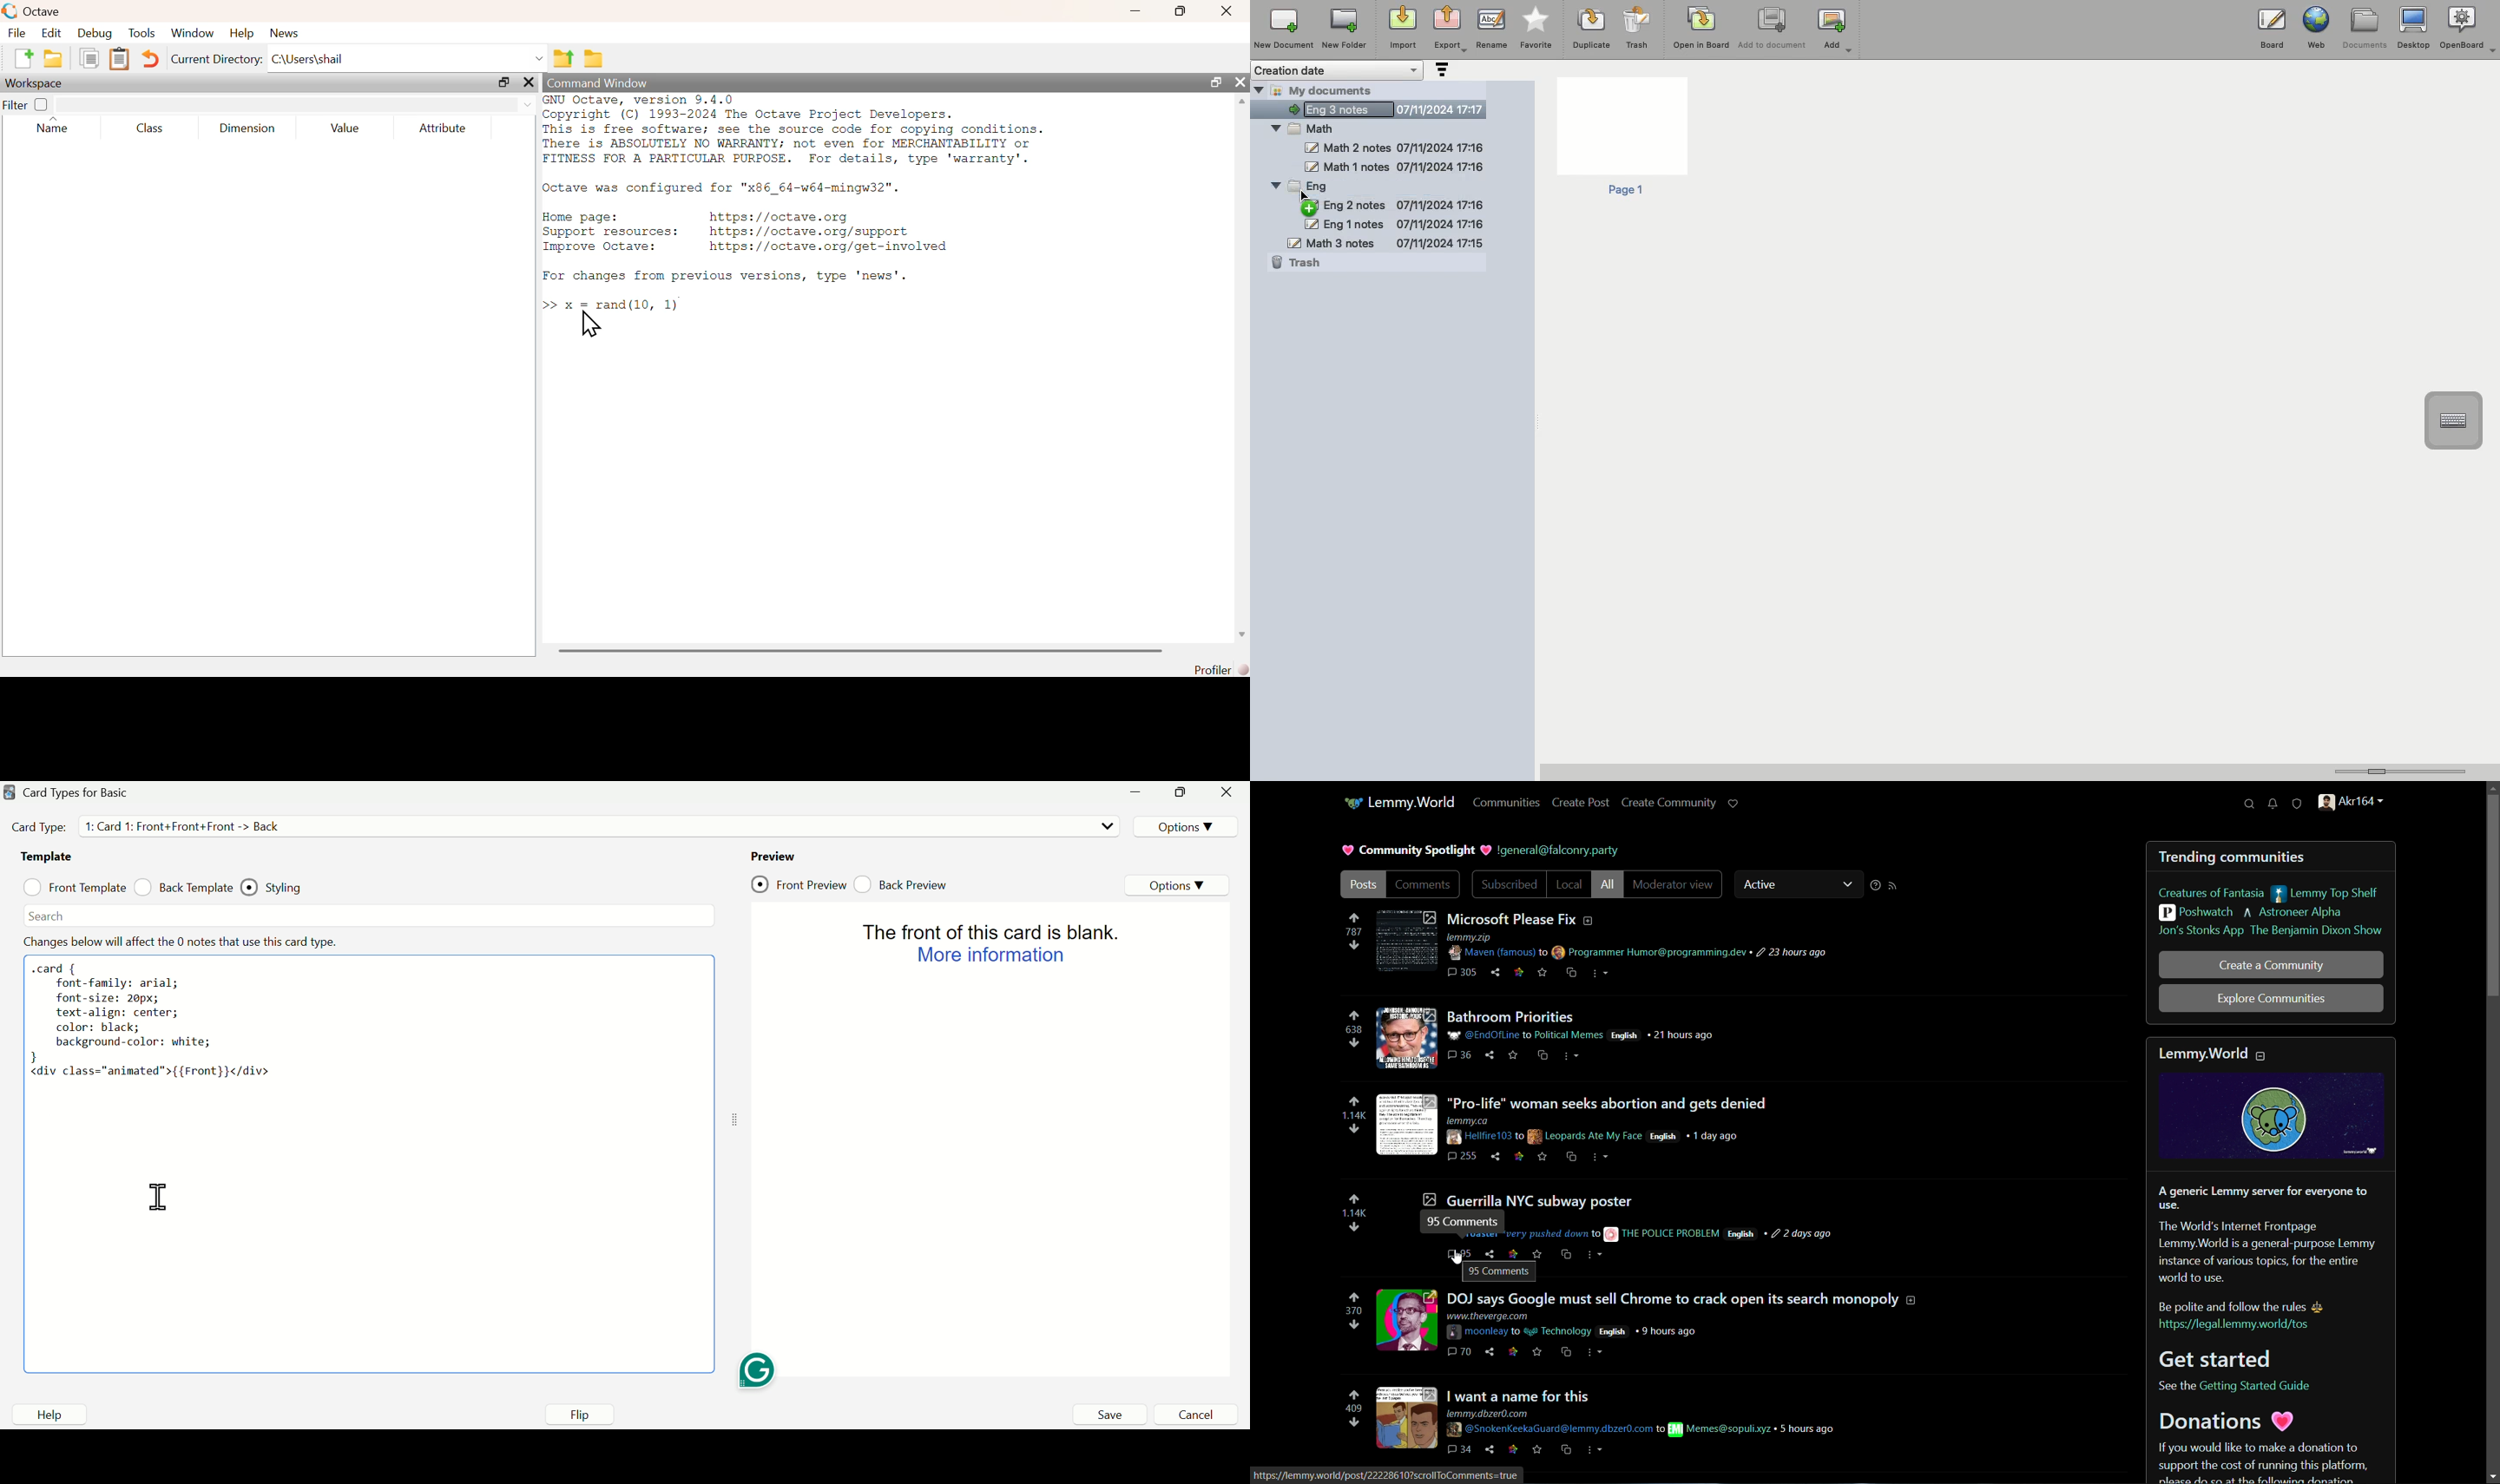 This screenshot has width=2520, height=1484. I want to click on Favorite, so click(1536, 29).